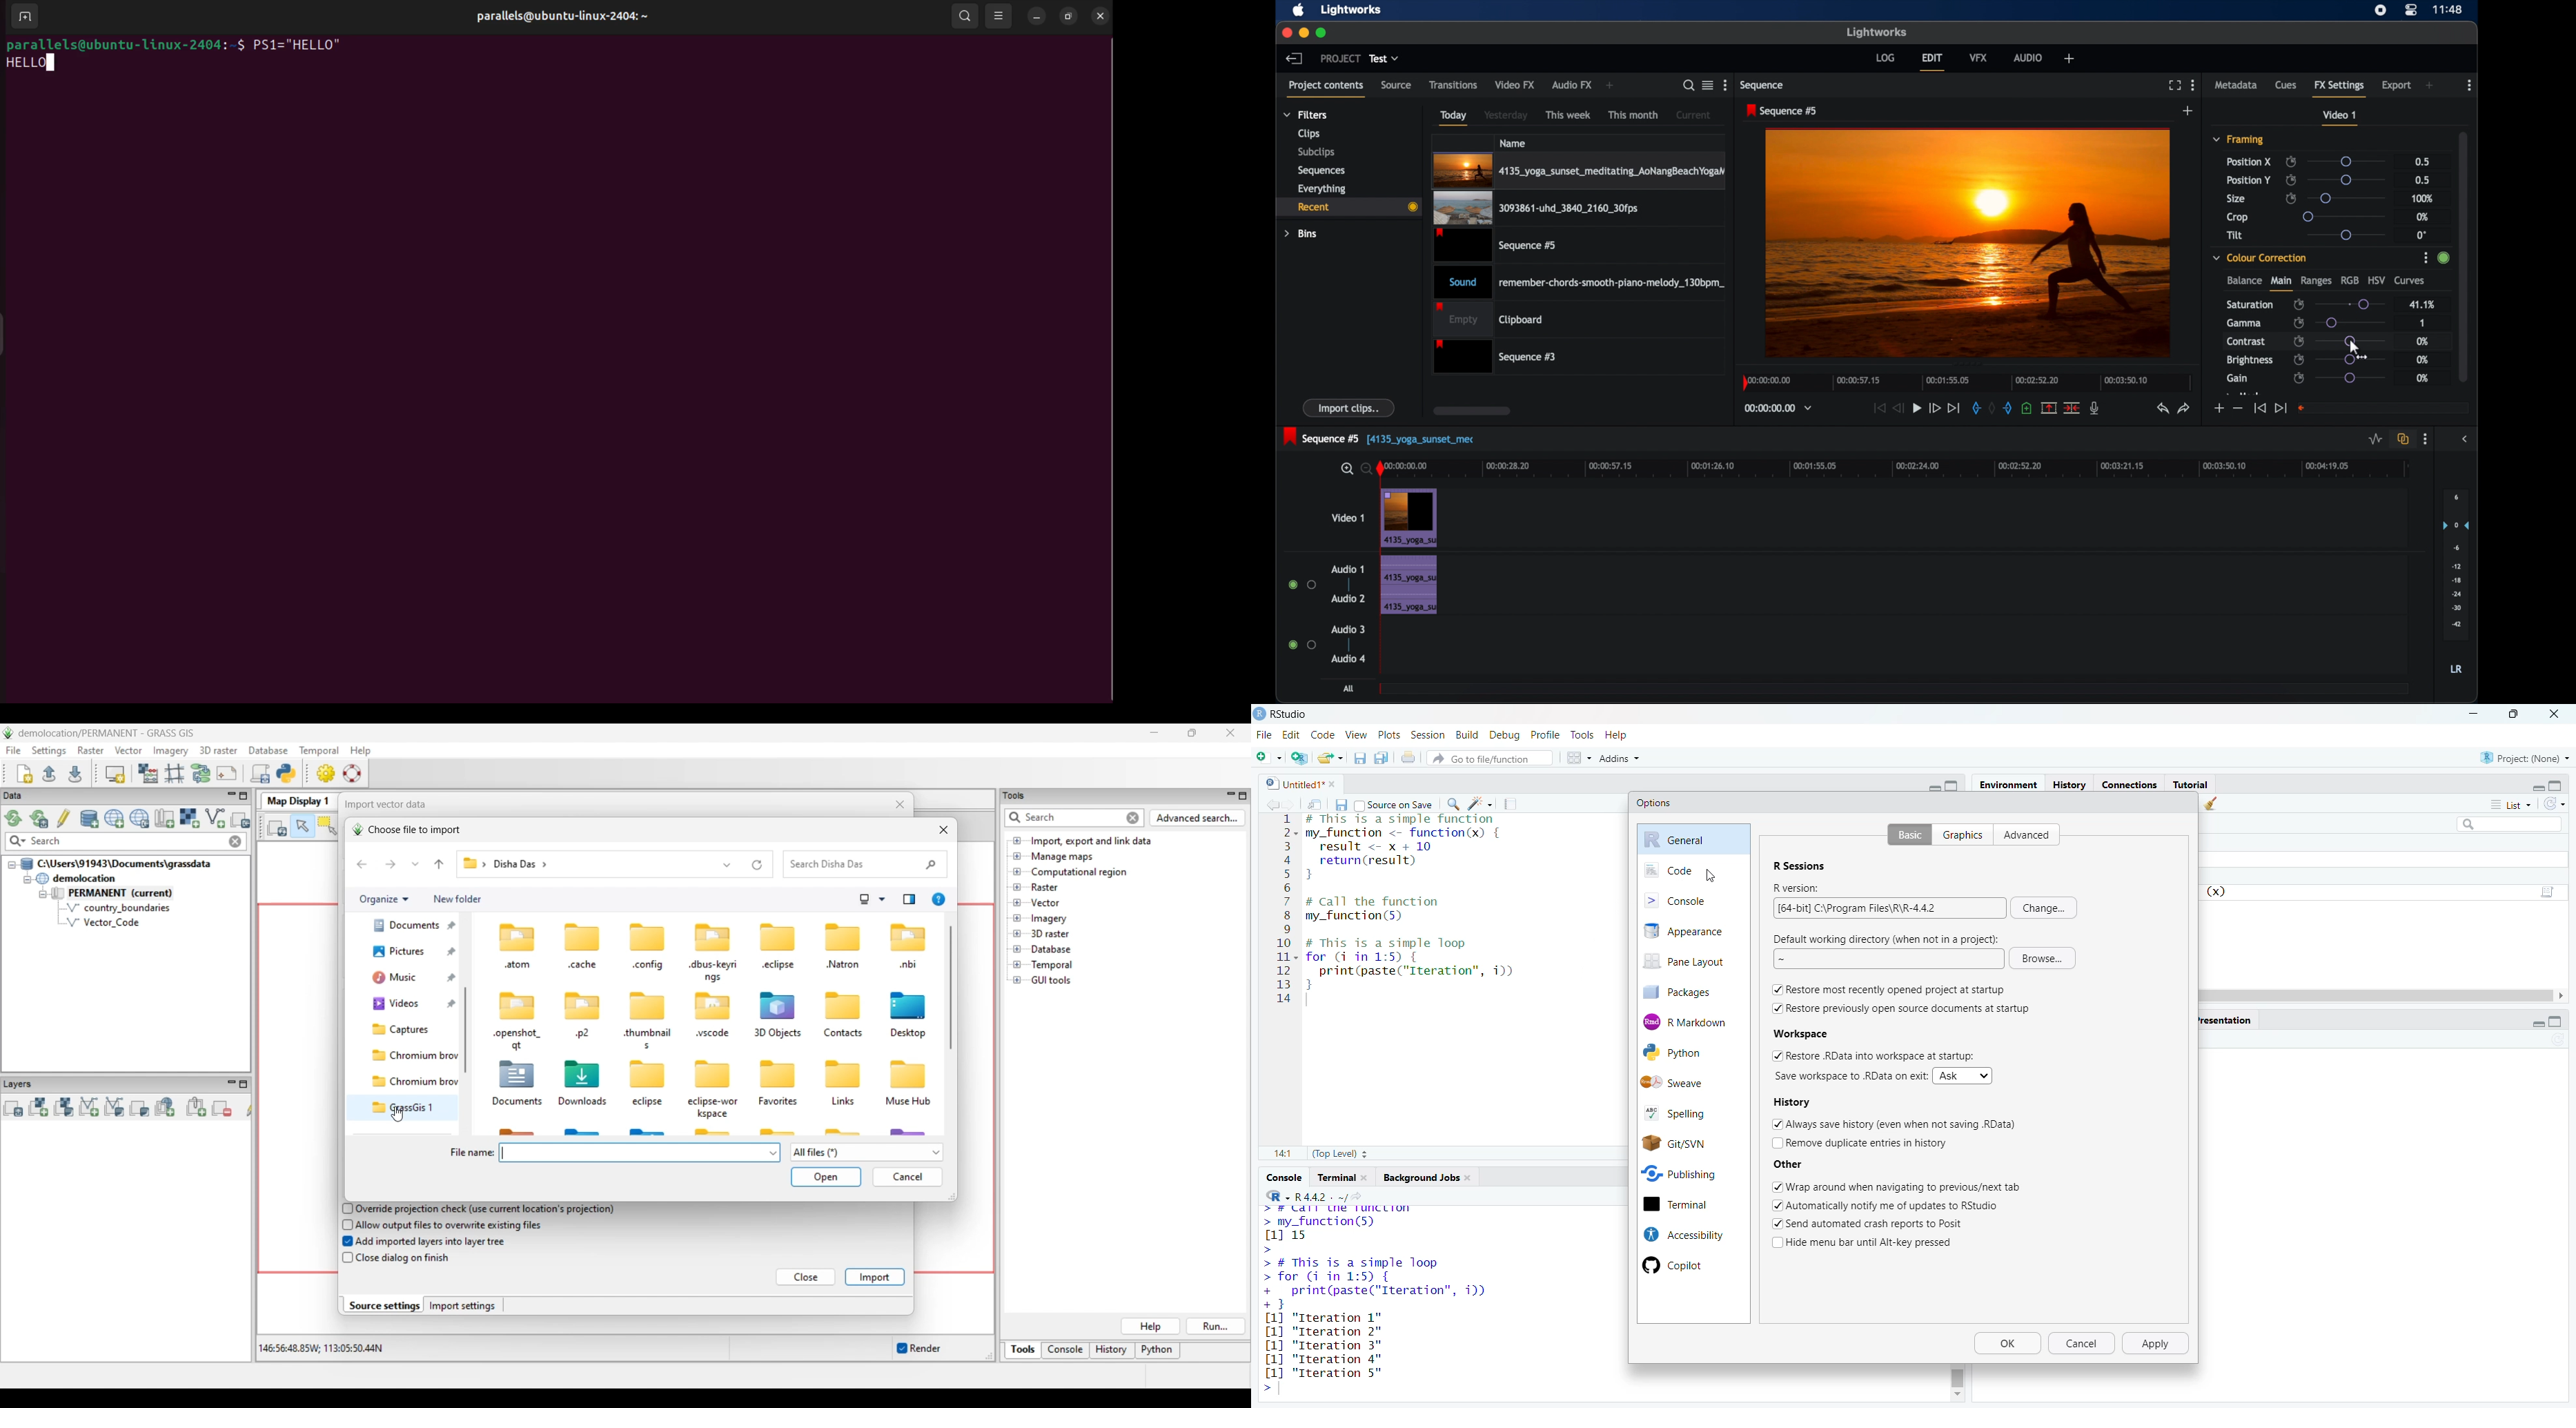  I want to click on text, so click(1421, 439).